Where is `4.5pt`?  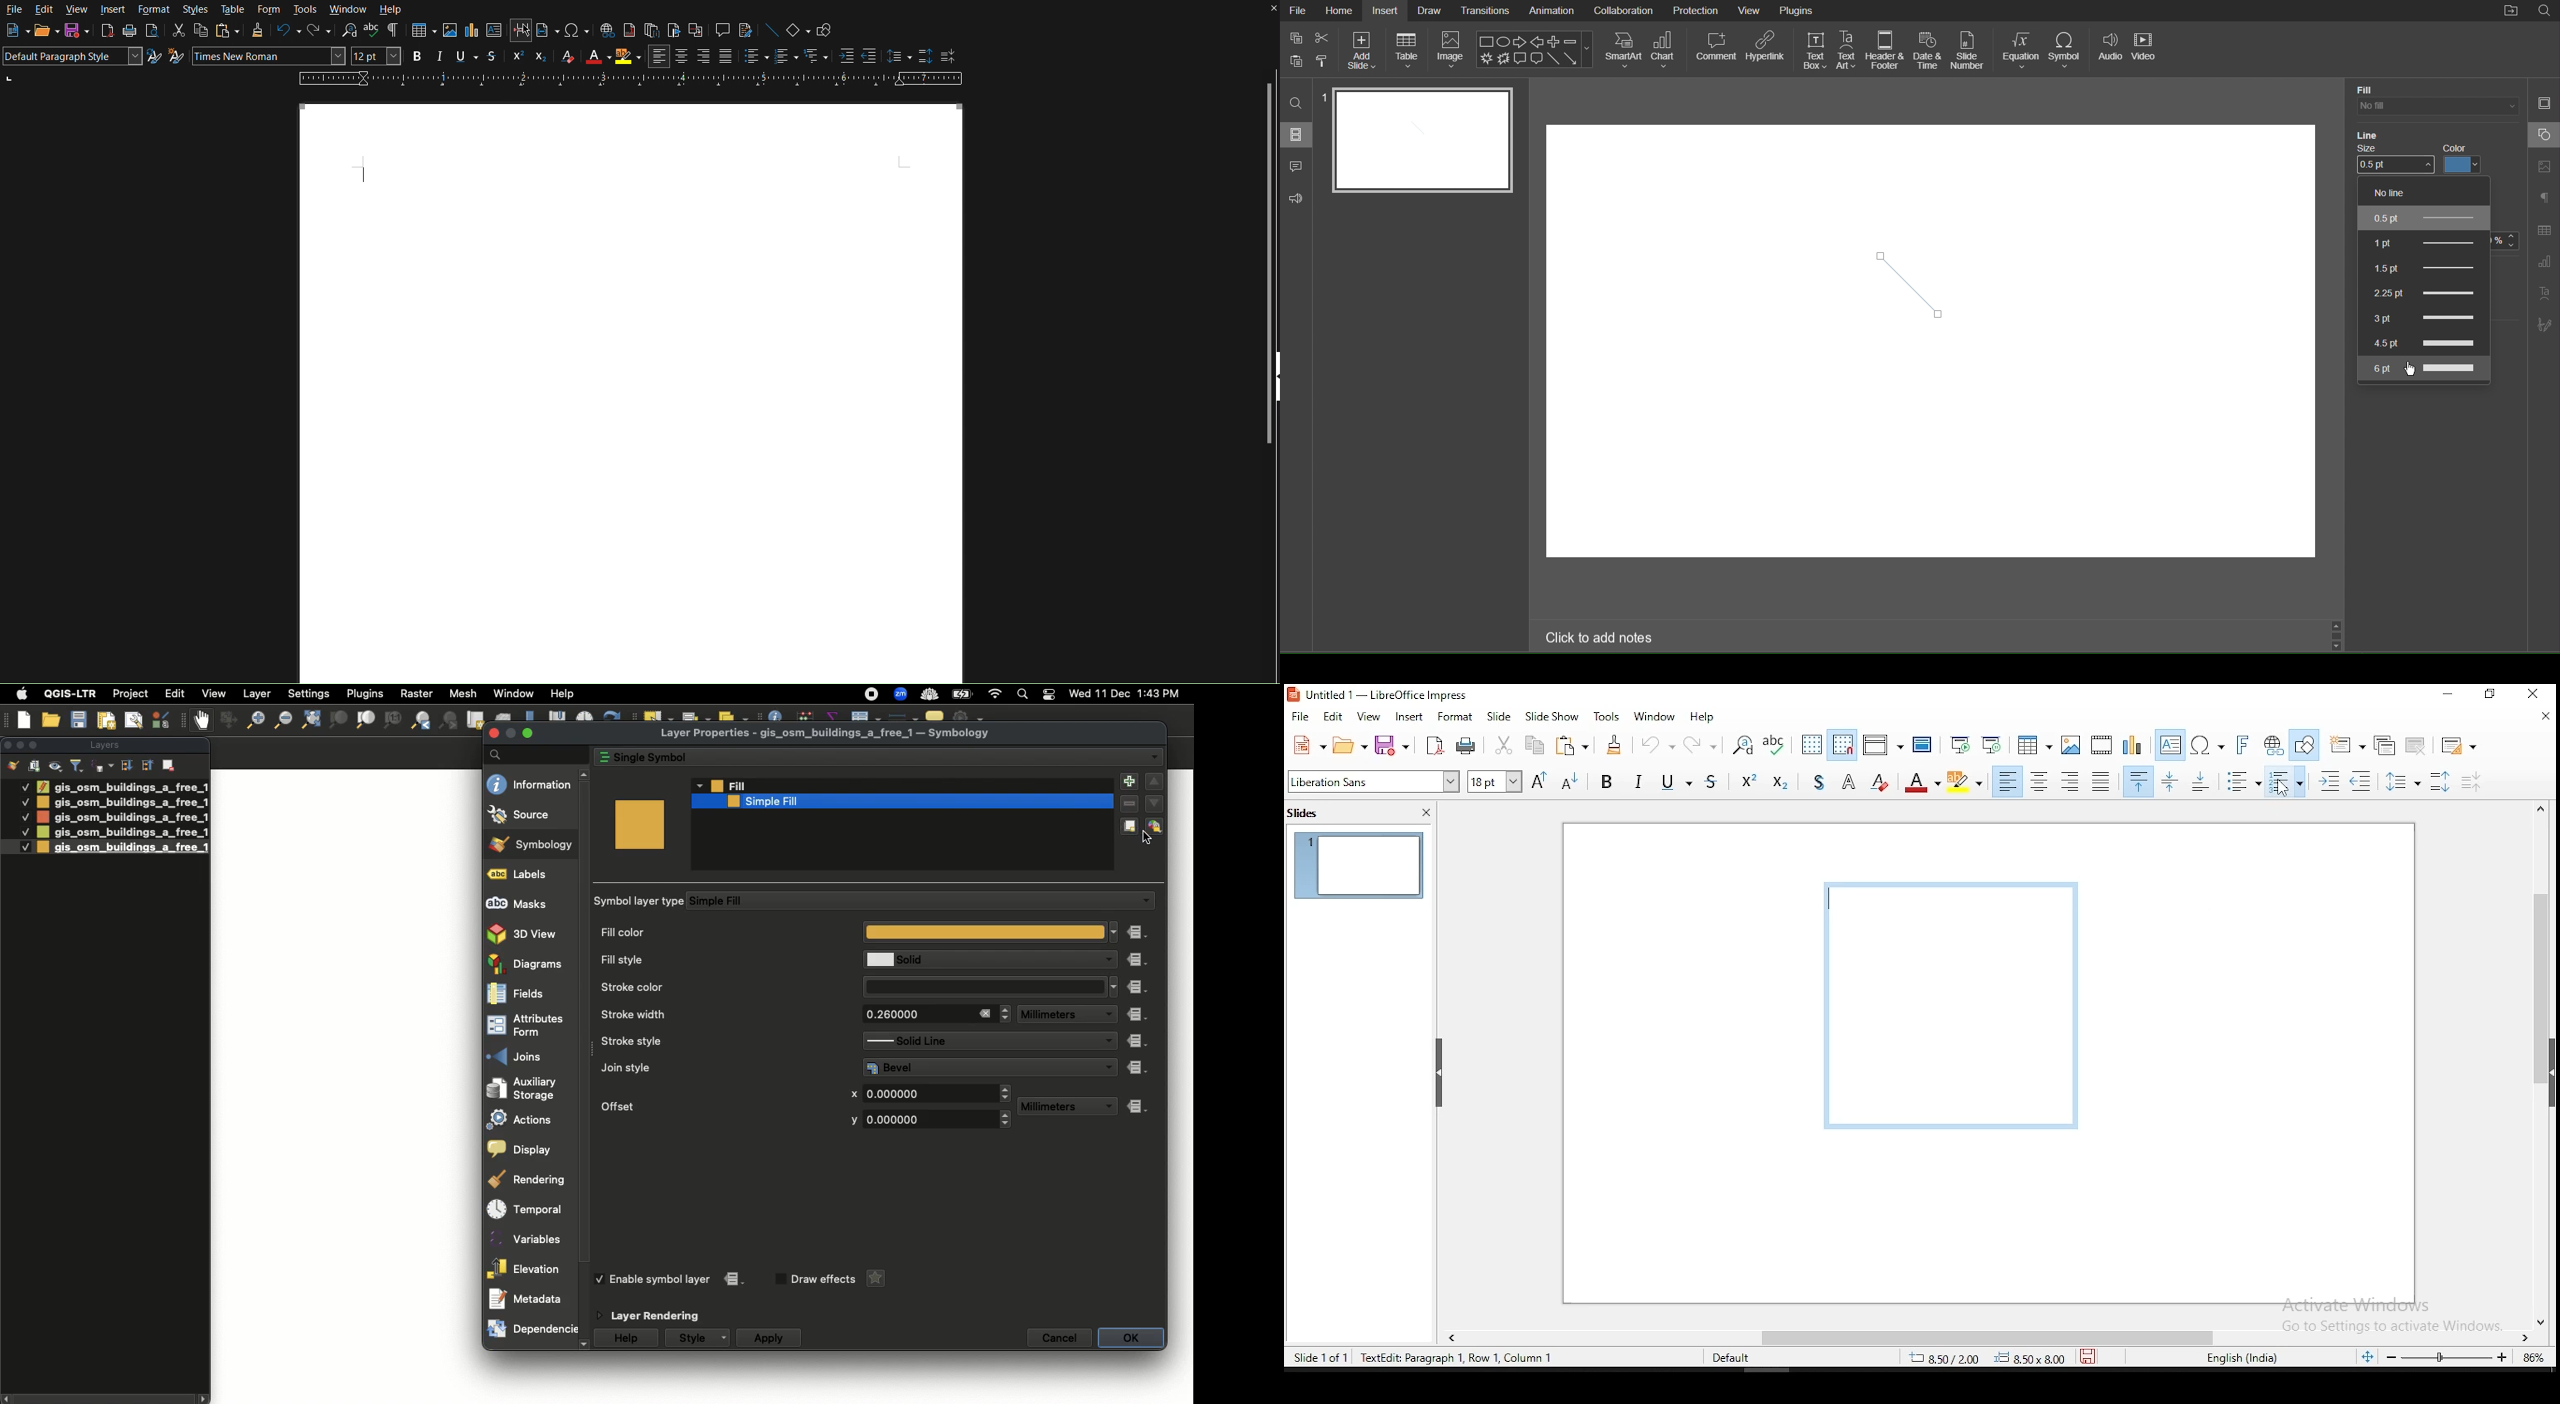
4.5pt is located at coordinates (2423, 342).